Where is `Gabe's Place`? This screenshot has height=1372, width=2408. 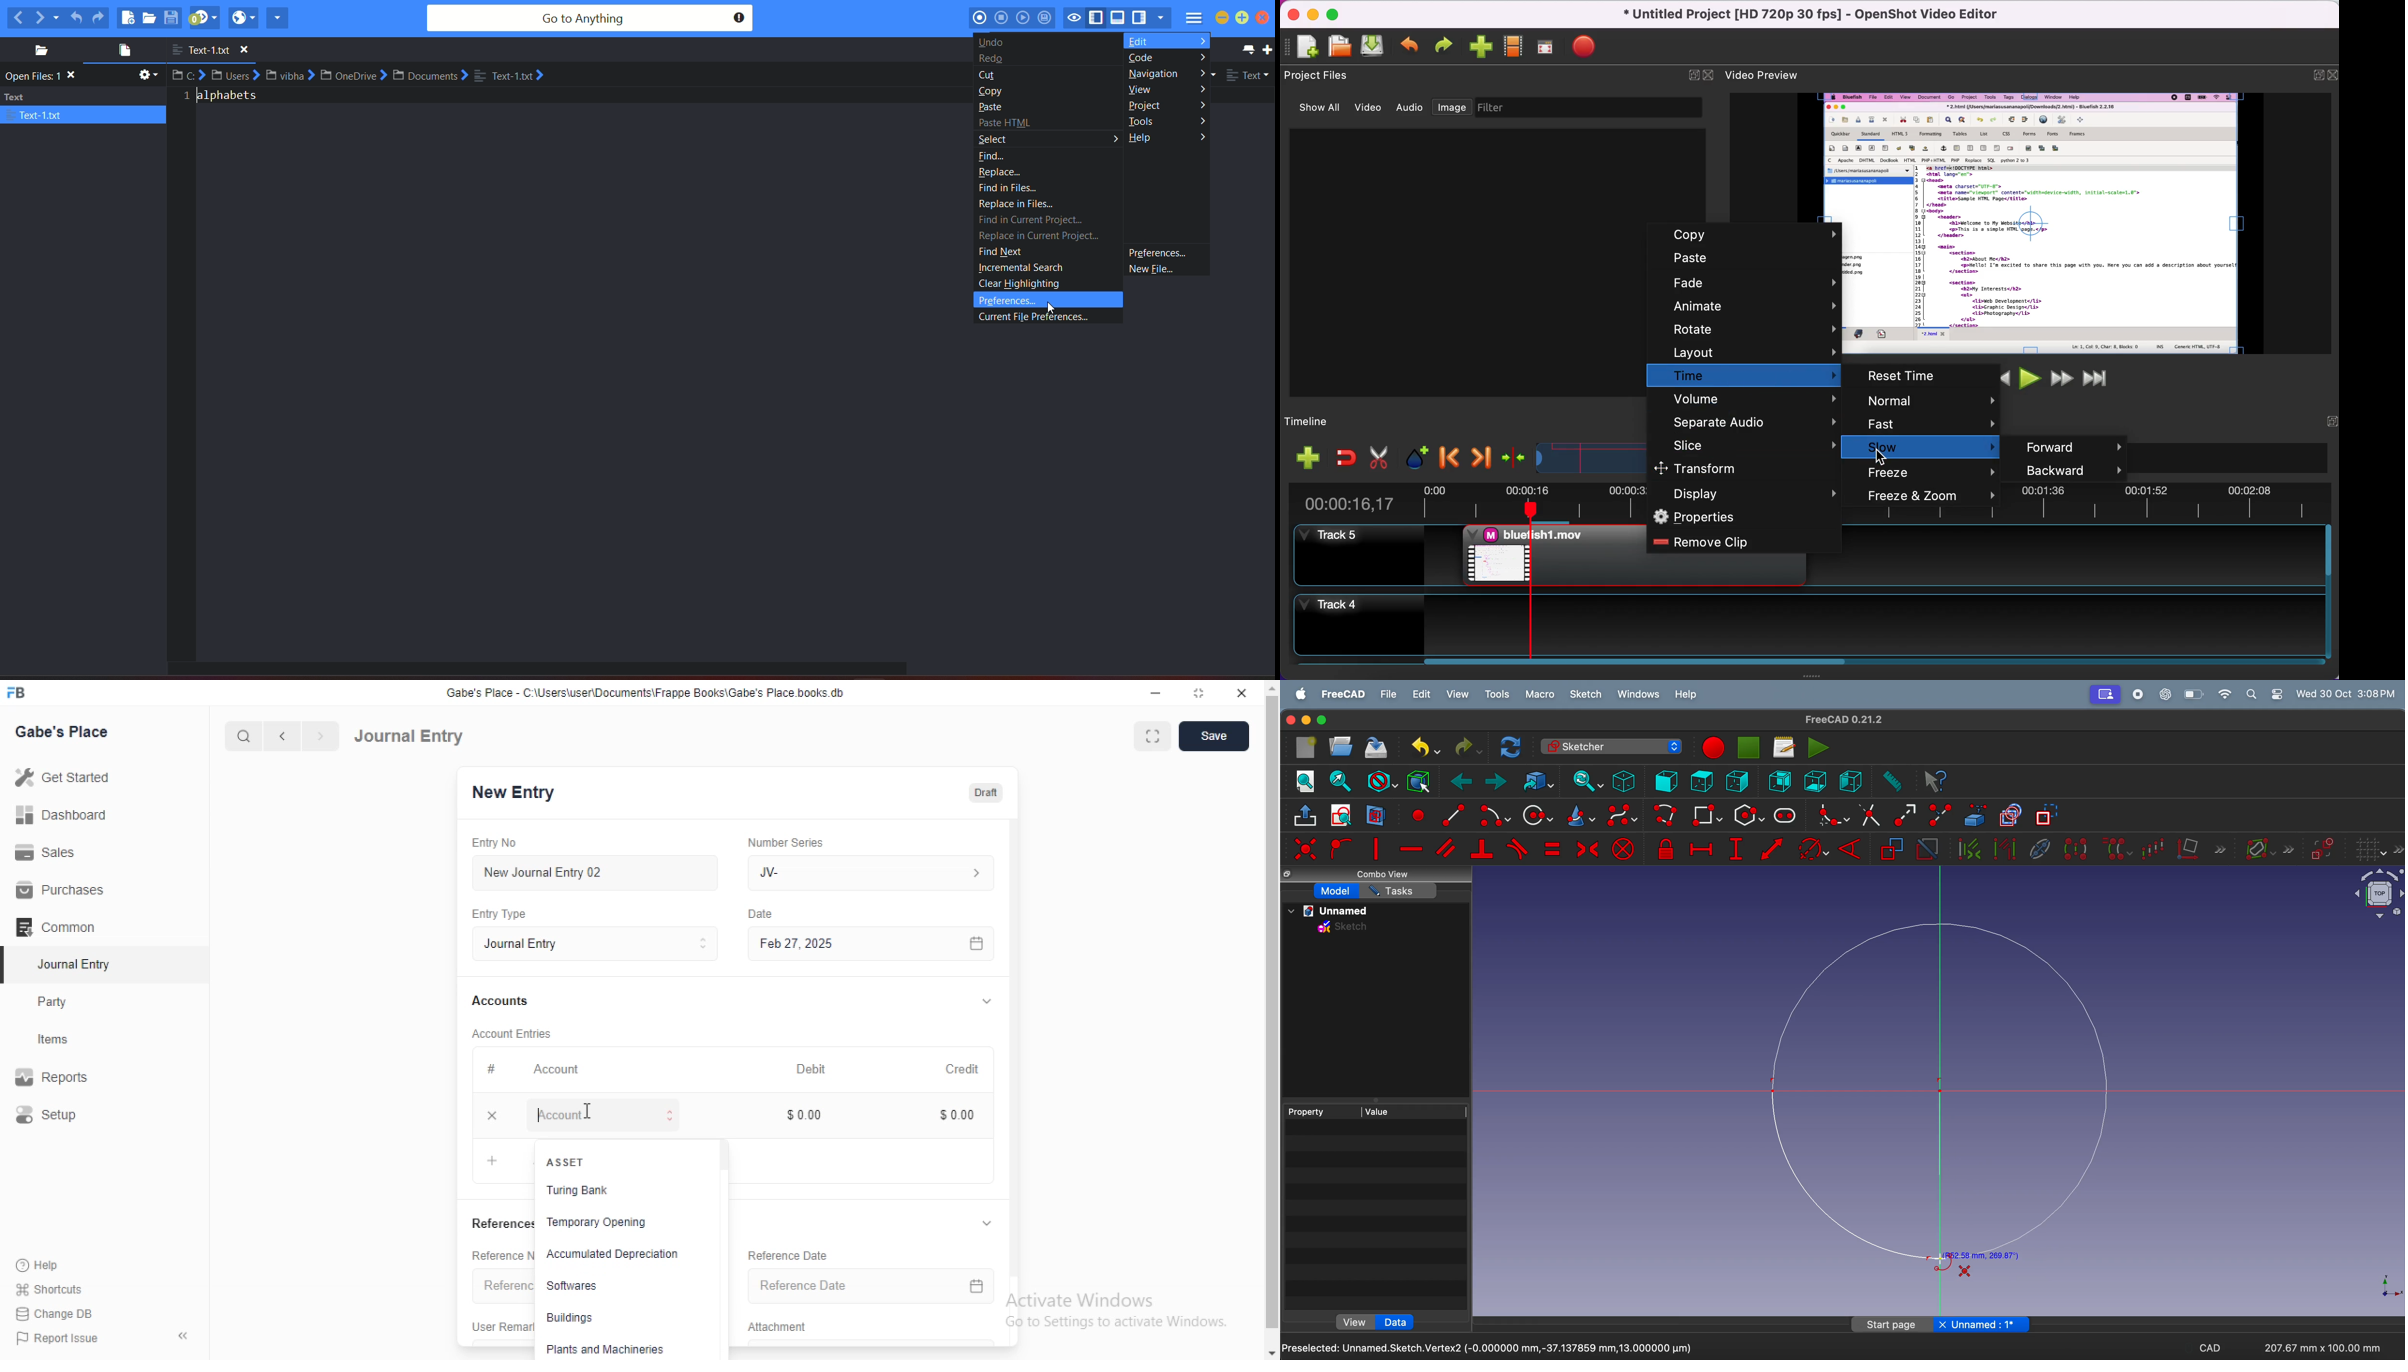
Gabe's Place is located at coordinates (63, 731).